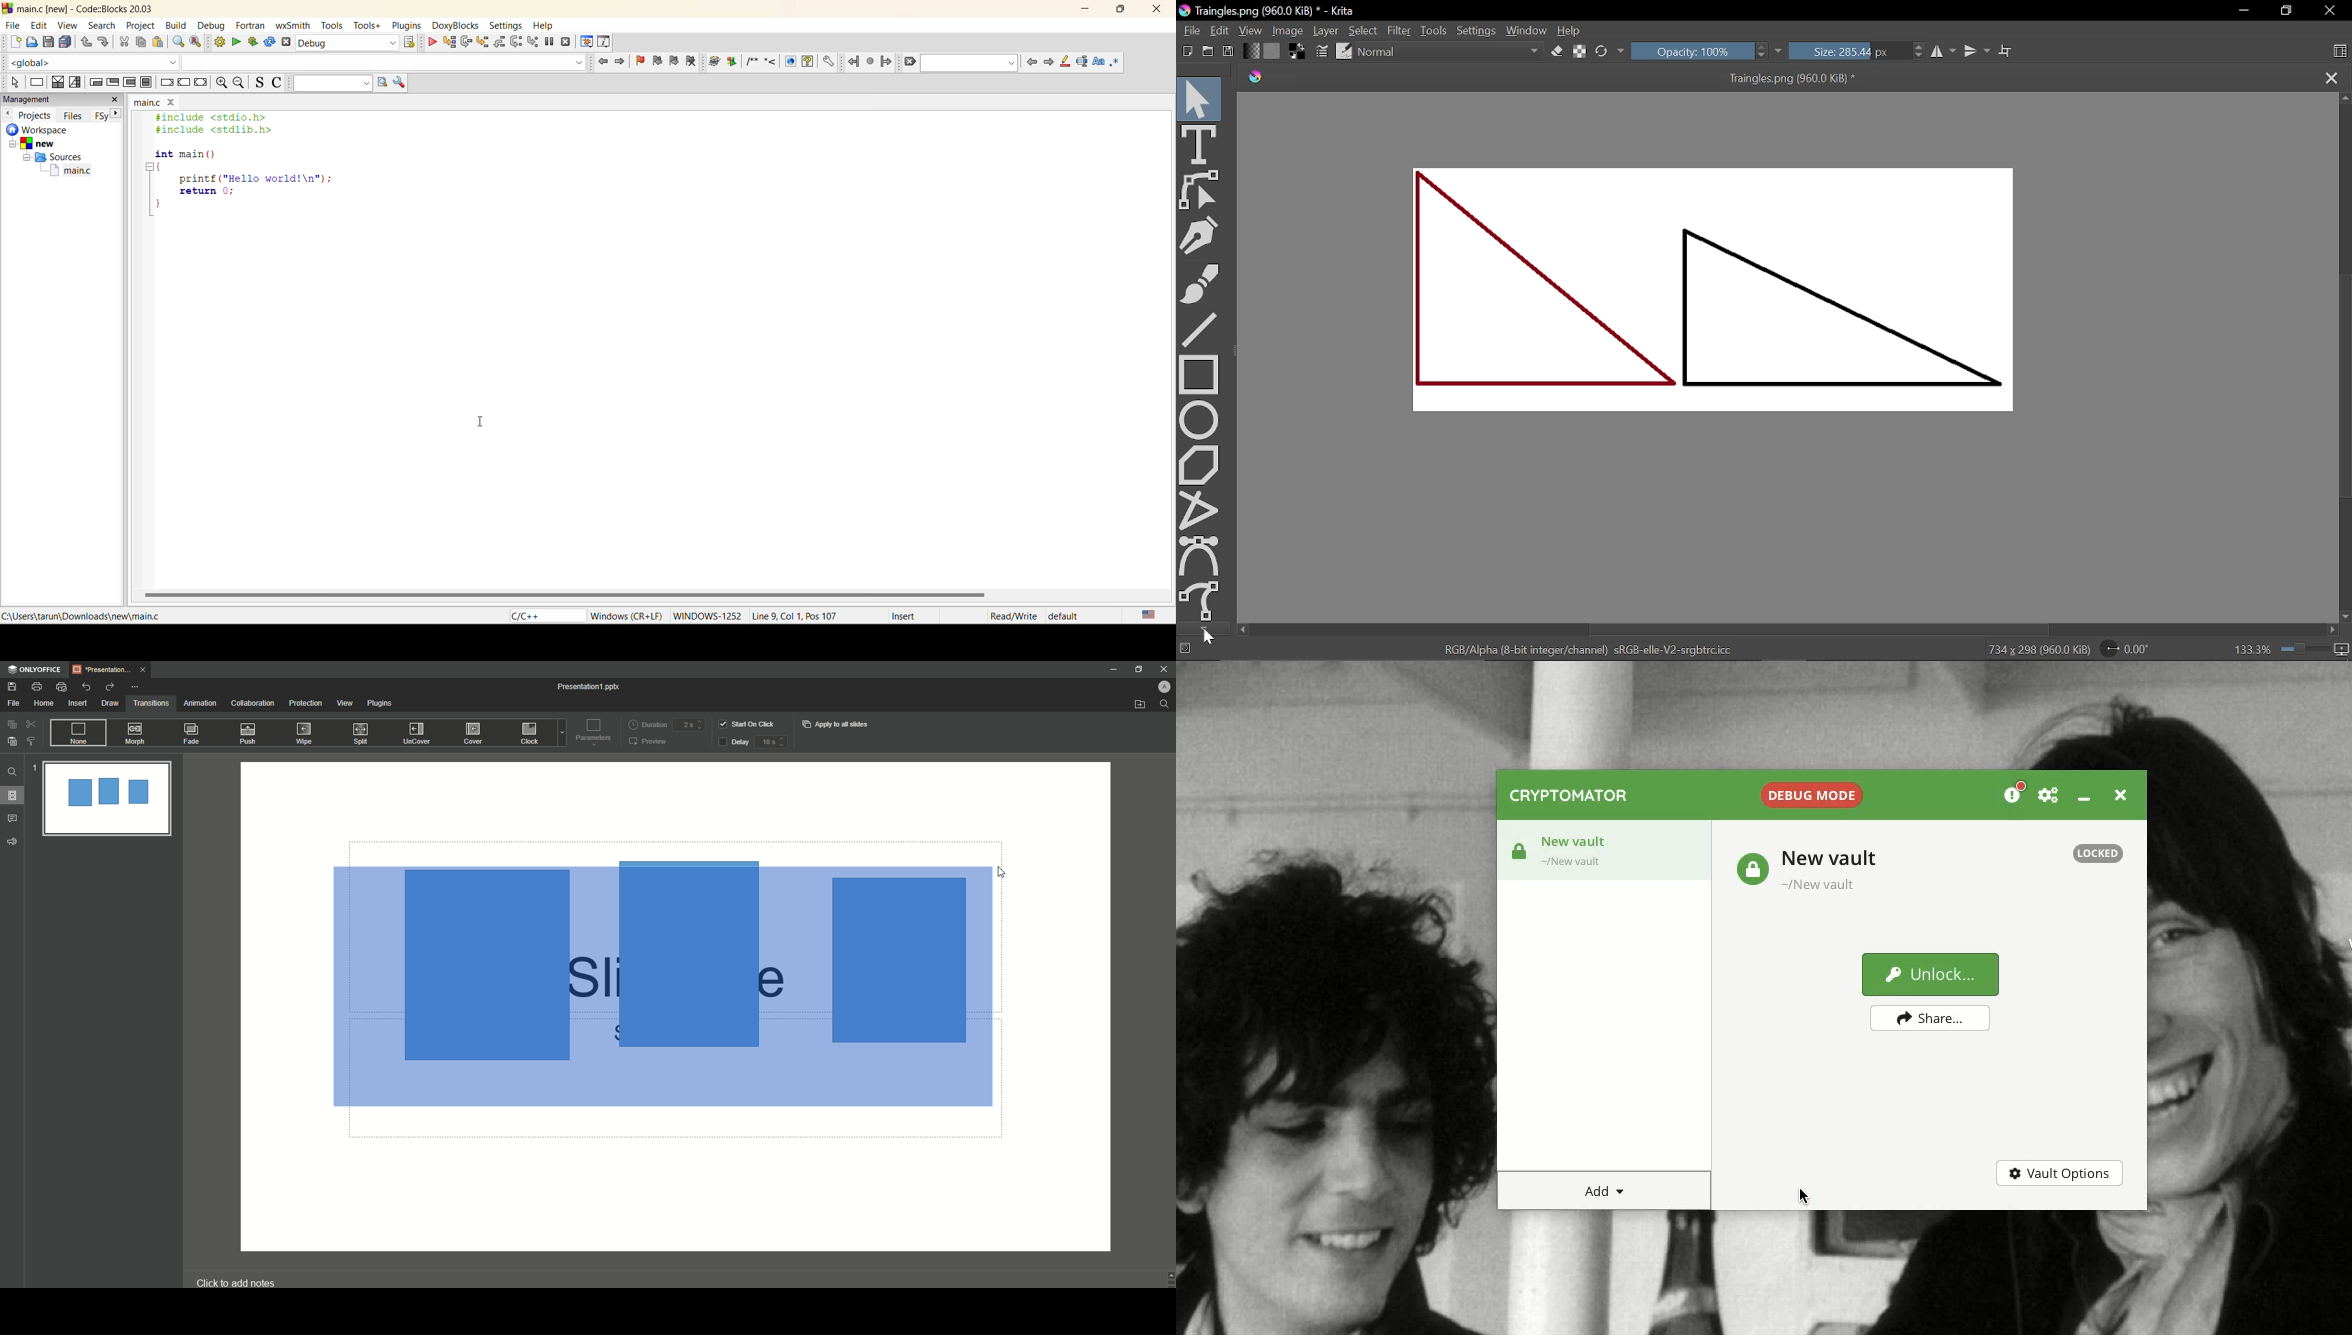 Image resolution: width=2352 pixels, height=1344 pixels. What do you see at coordinates (113, 670) in the screenshot?
I see `Tab 1` at bounding box center [113, 670].